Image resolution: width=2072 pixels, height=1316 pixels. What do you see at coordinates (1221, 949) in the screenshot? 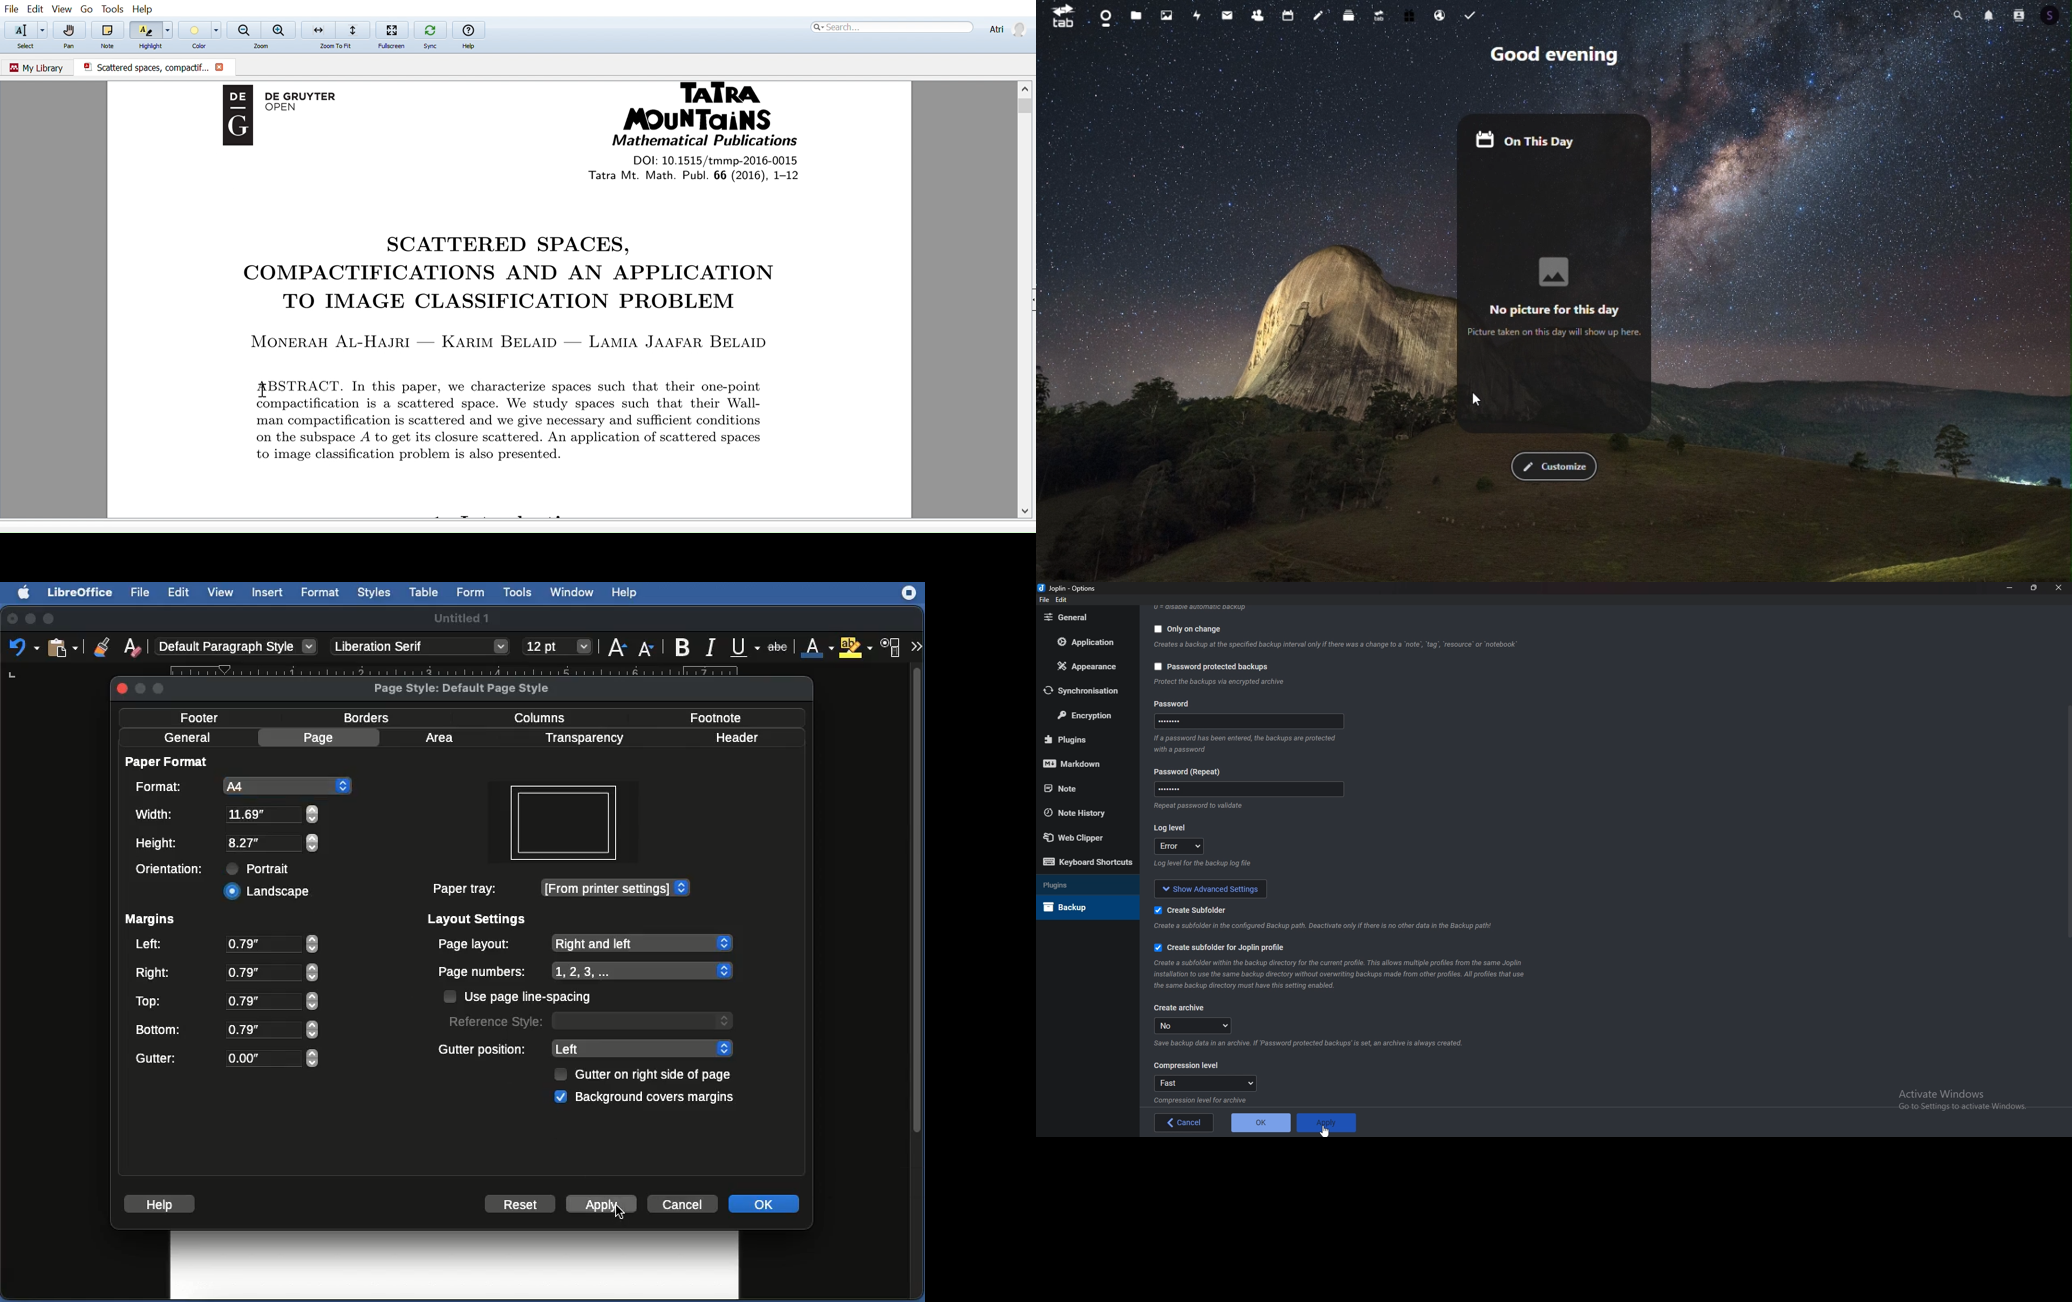
I see `Create subfolder for Joplin profile` at bounding box center [1221, 949].